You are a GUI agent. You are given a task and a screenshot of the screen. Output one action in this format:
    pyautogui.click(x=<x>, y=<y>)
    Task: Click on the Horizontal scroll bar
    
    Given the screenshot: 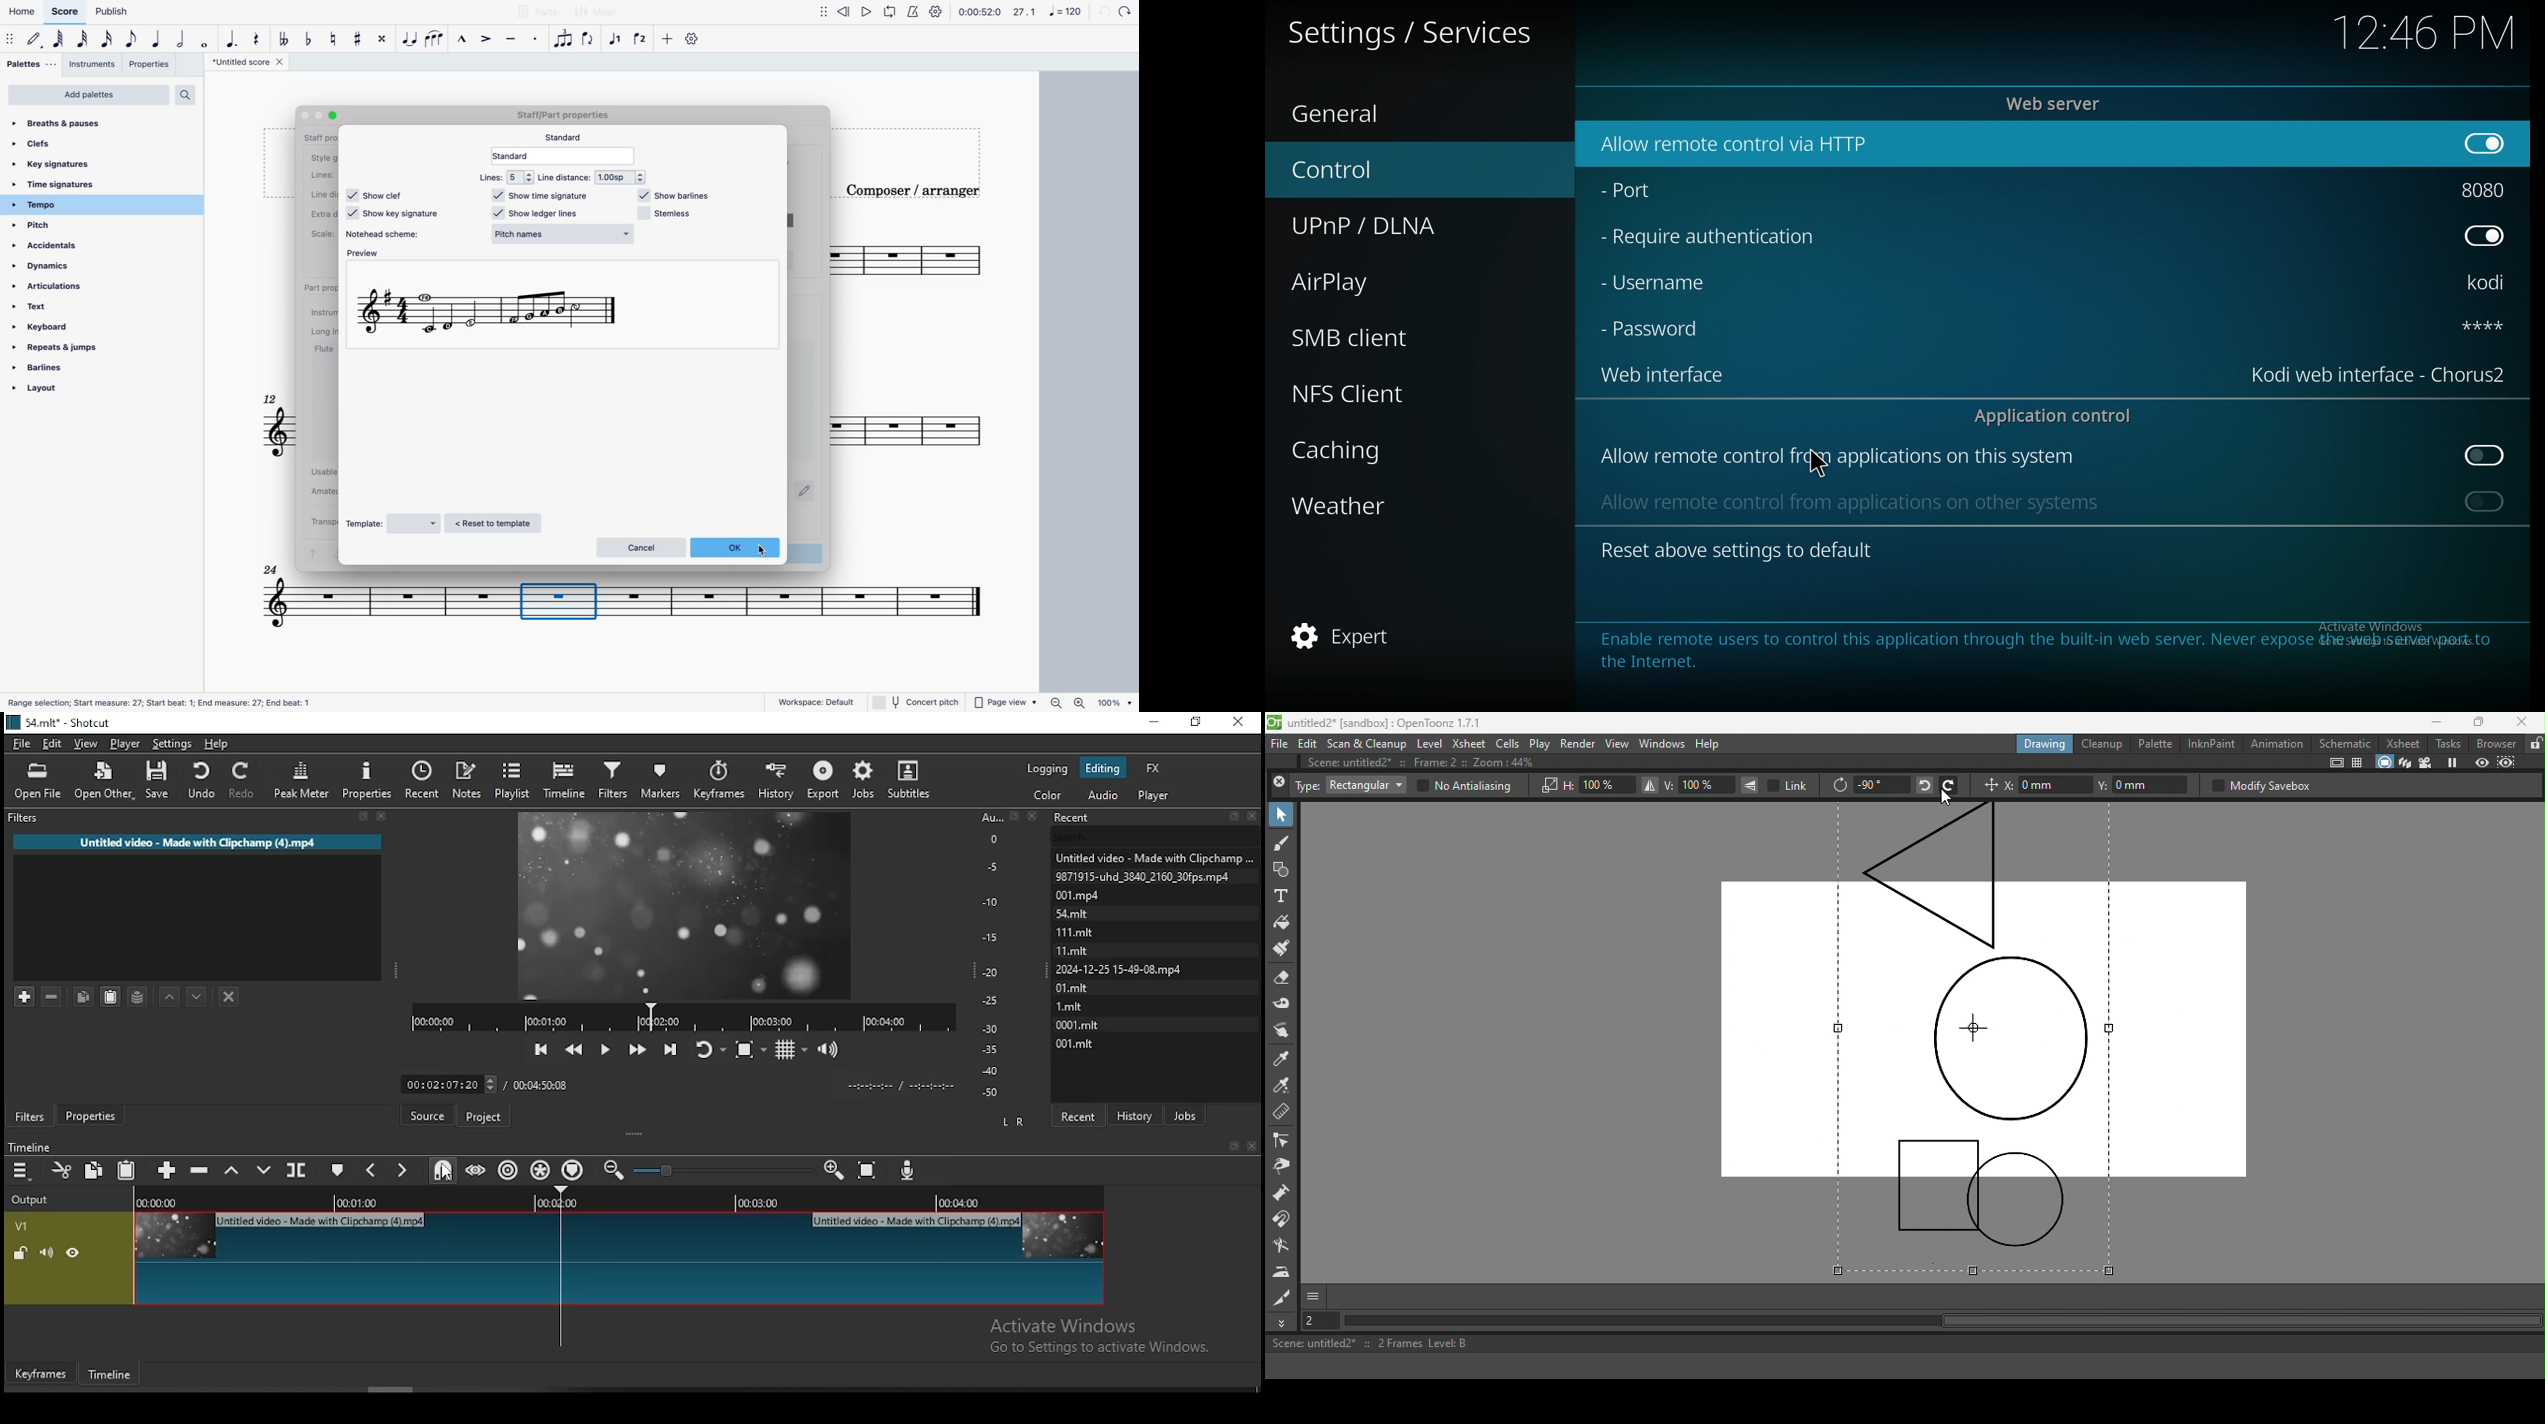 What is the action you would take?
    pyautogui.click(x=1952, y=1322)
    